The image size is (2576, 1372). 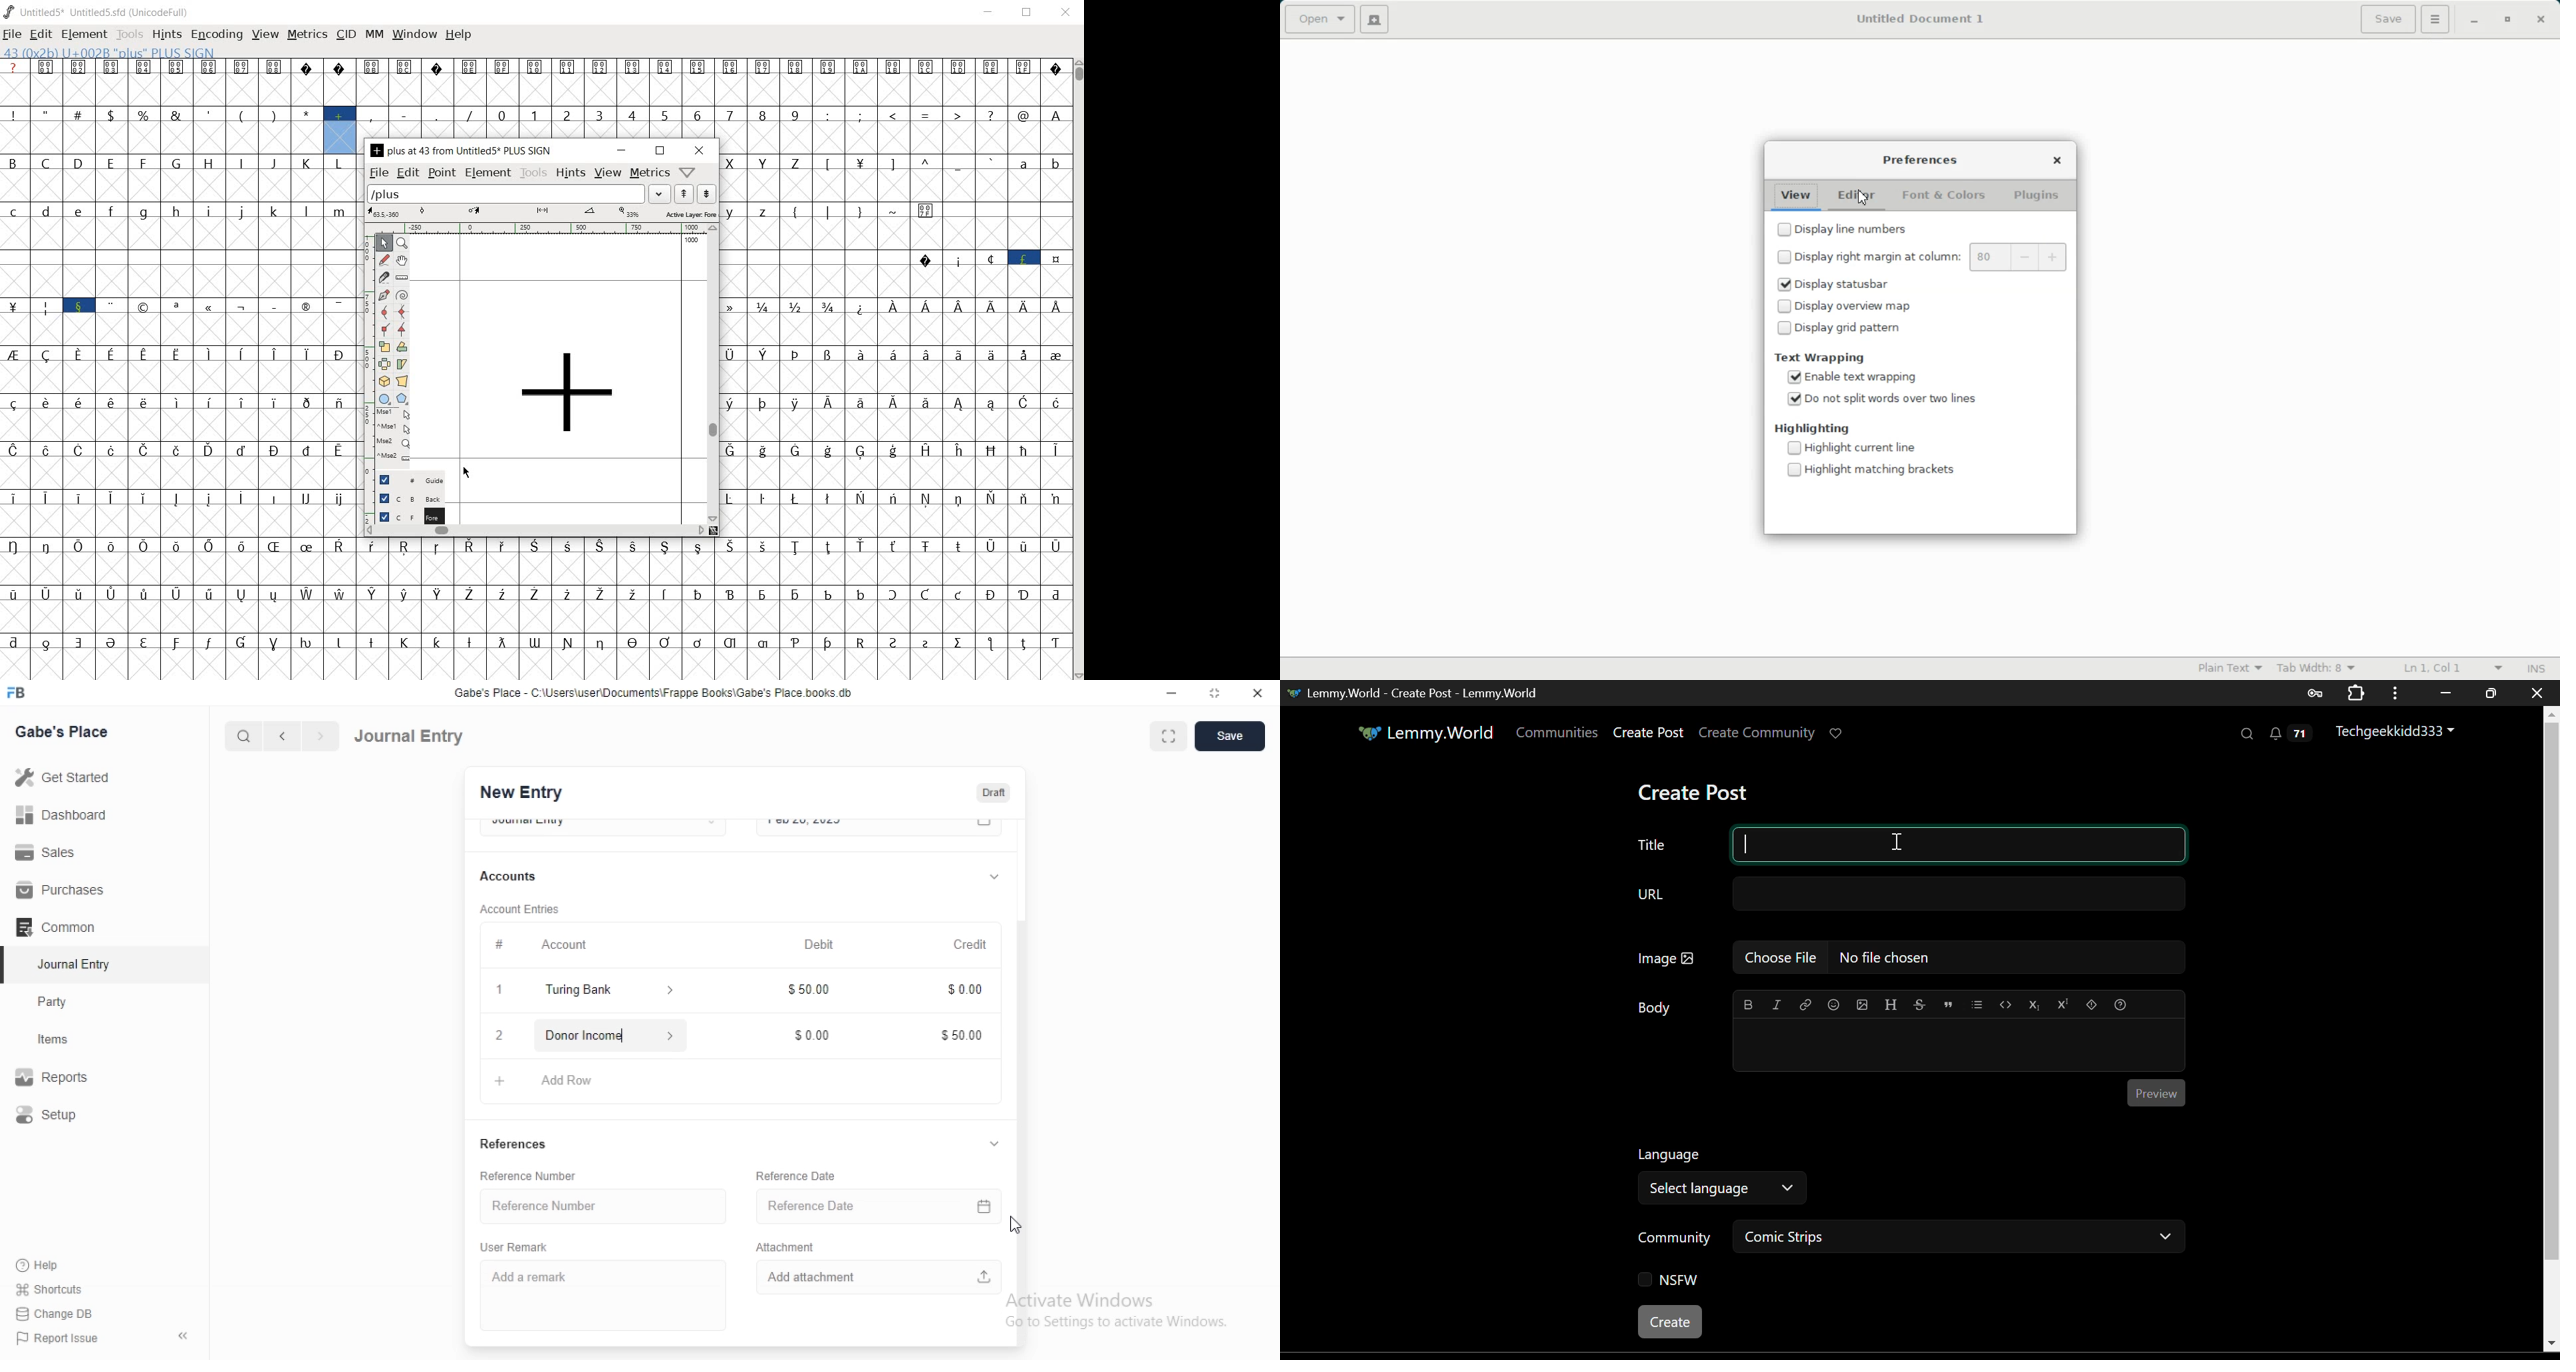 I want to click on Get Started, so click(x=67, y=777).